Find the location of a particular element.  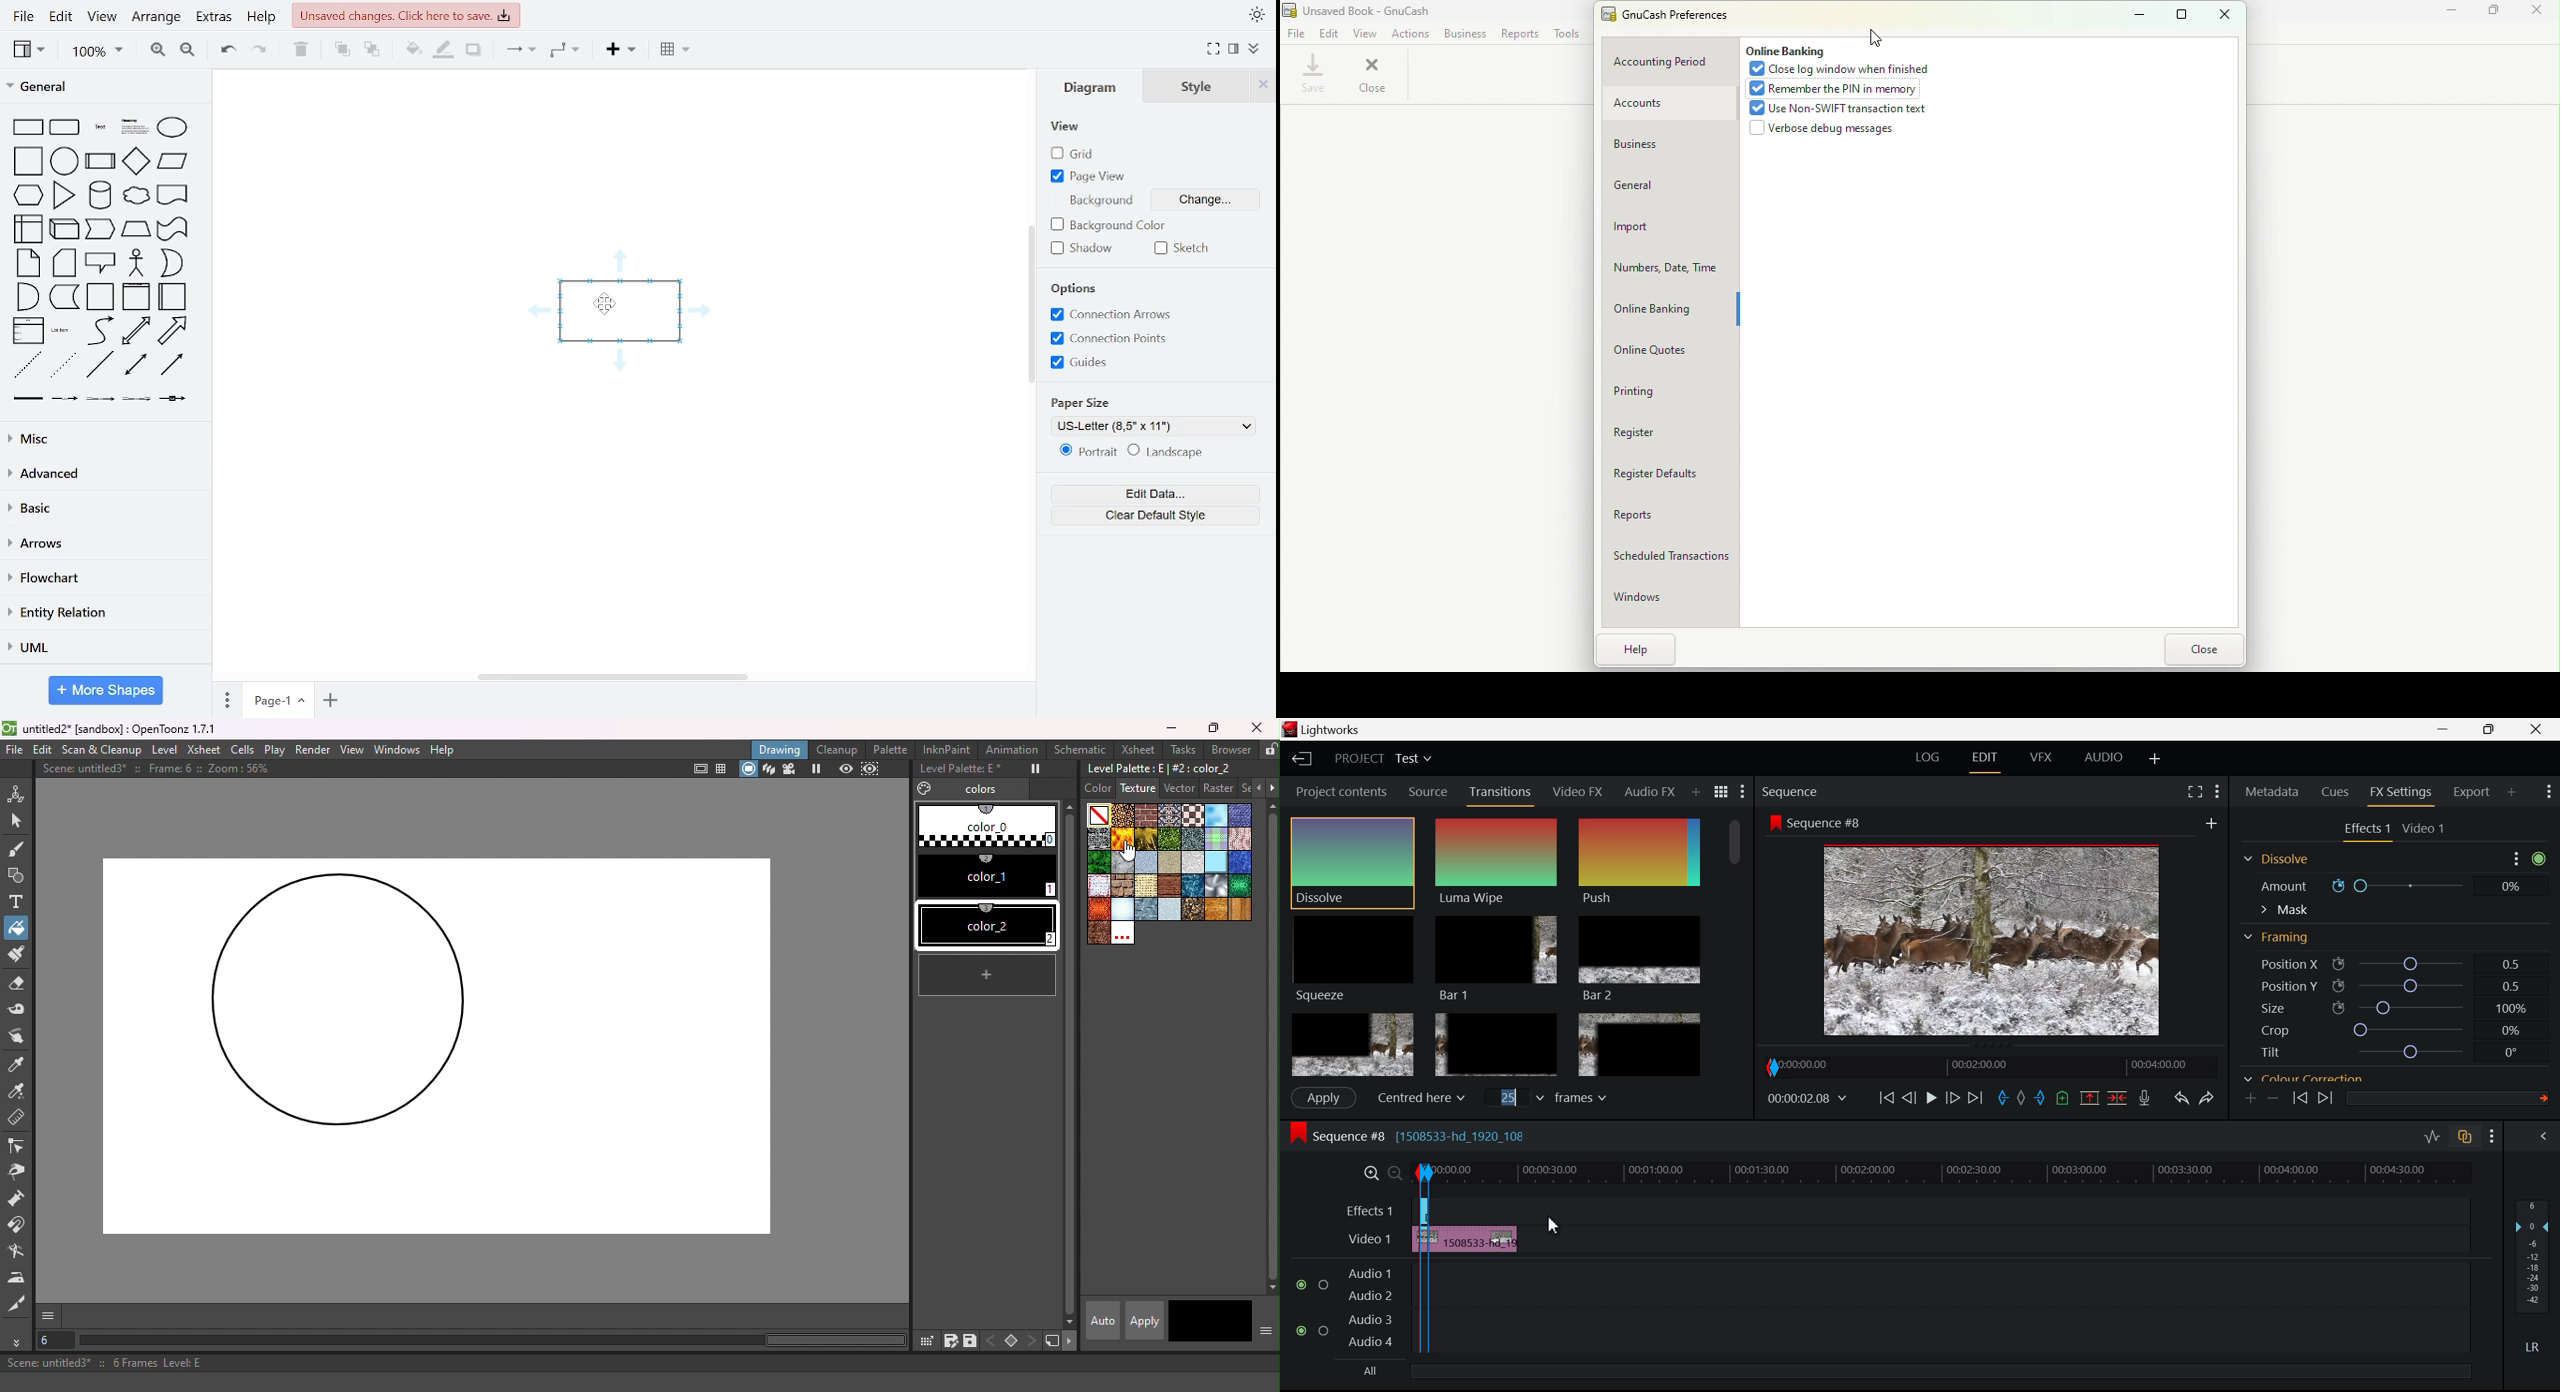

camera stand view is located at coordinates (748, 769).